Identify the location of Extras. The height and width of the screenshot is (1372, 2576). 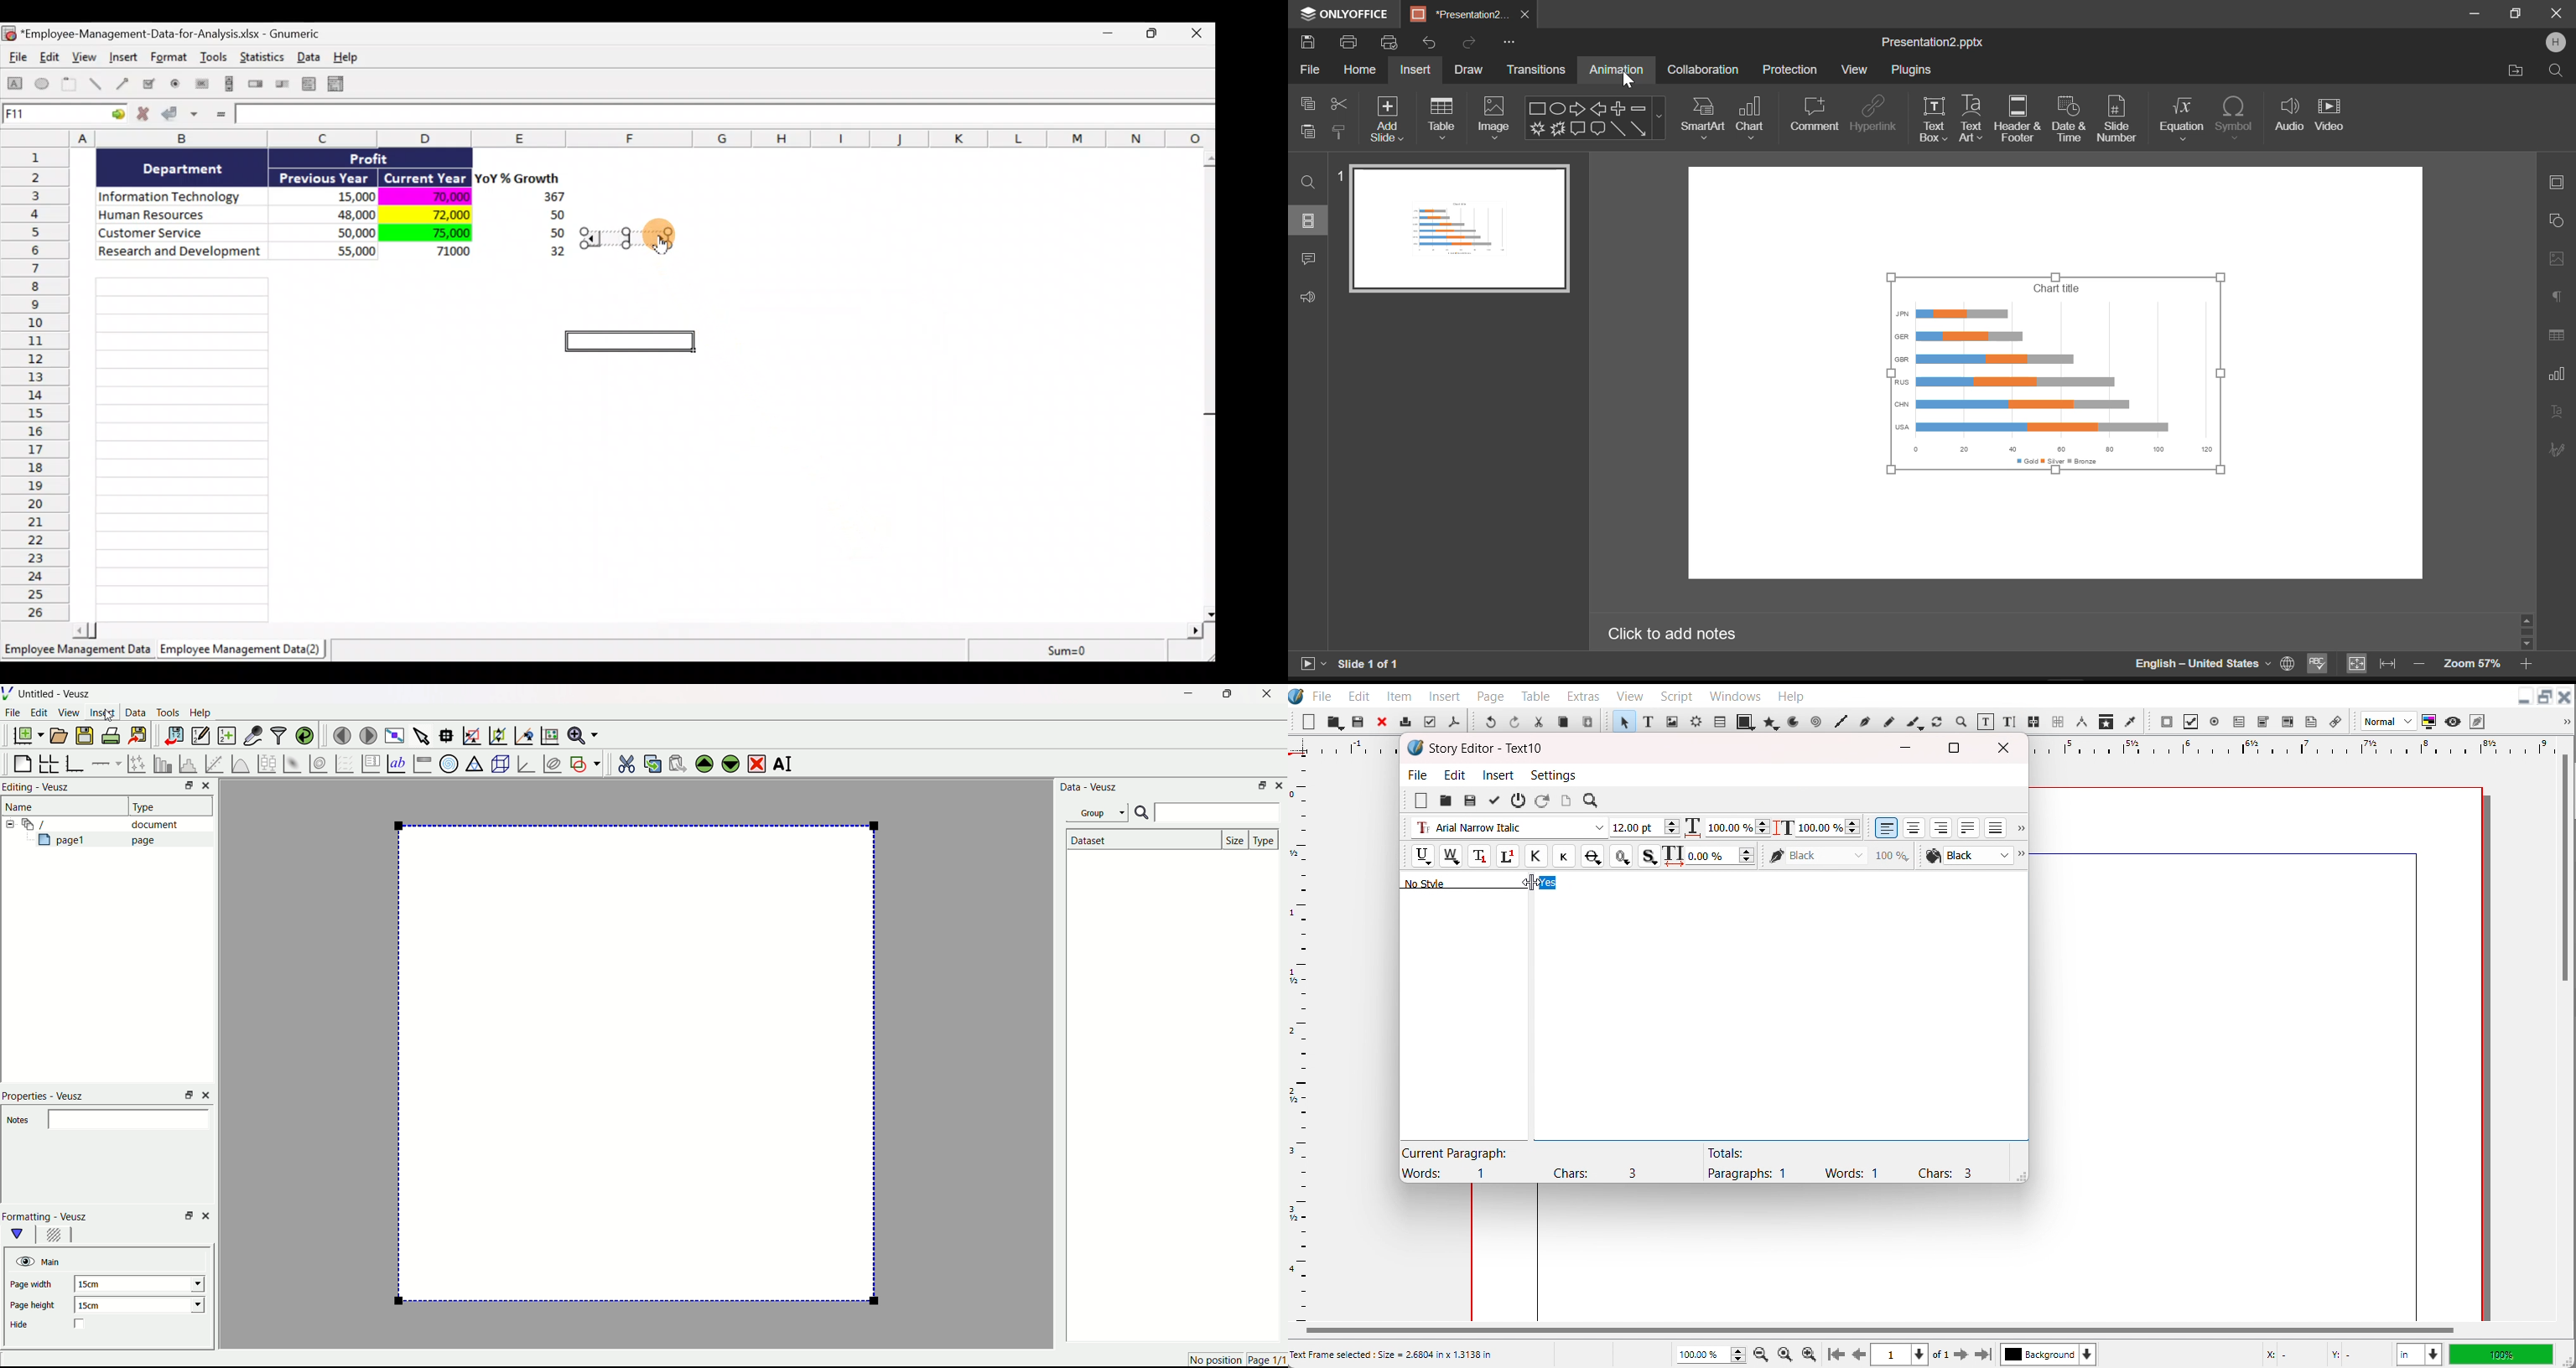
(1583, 694).